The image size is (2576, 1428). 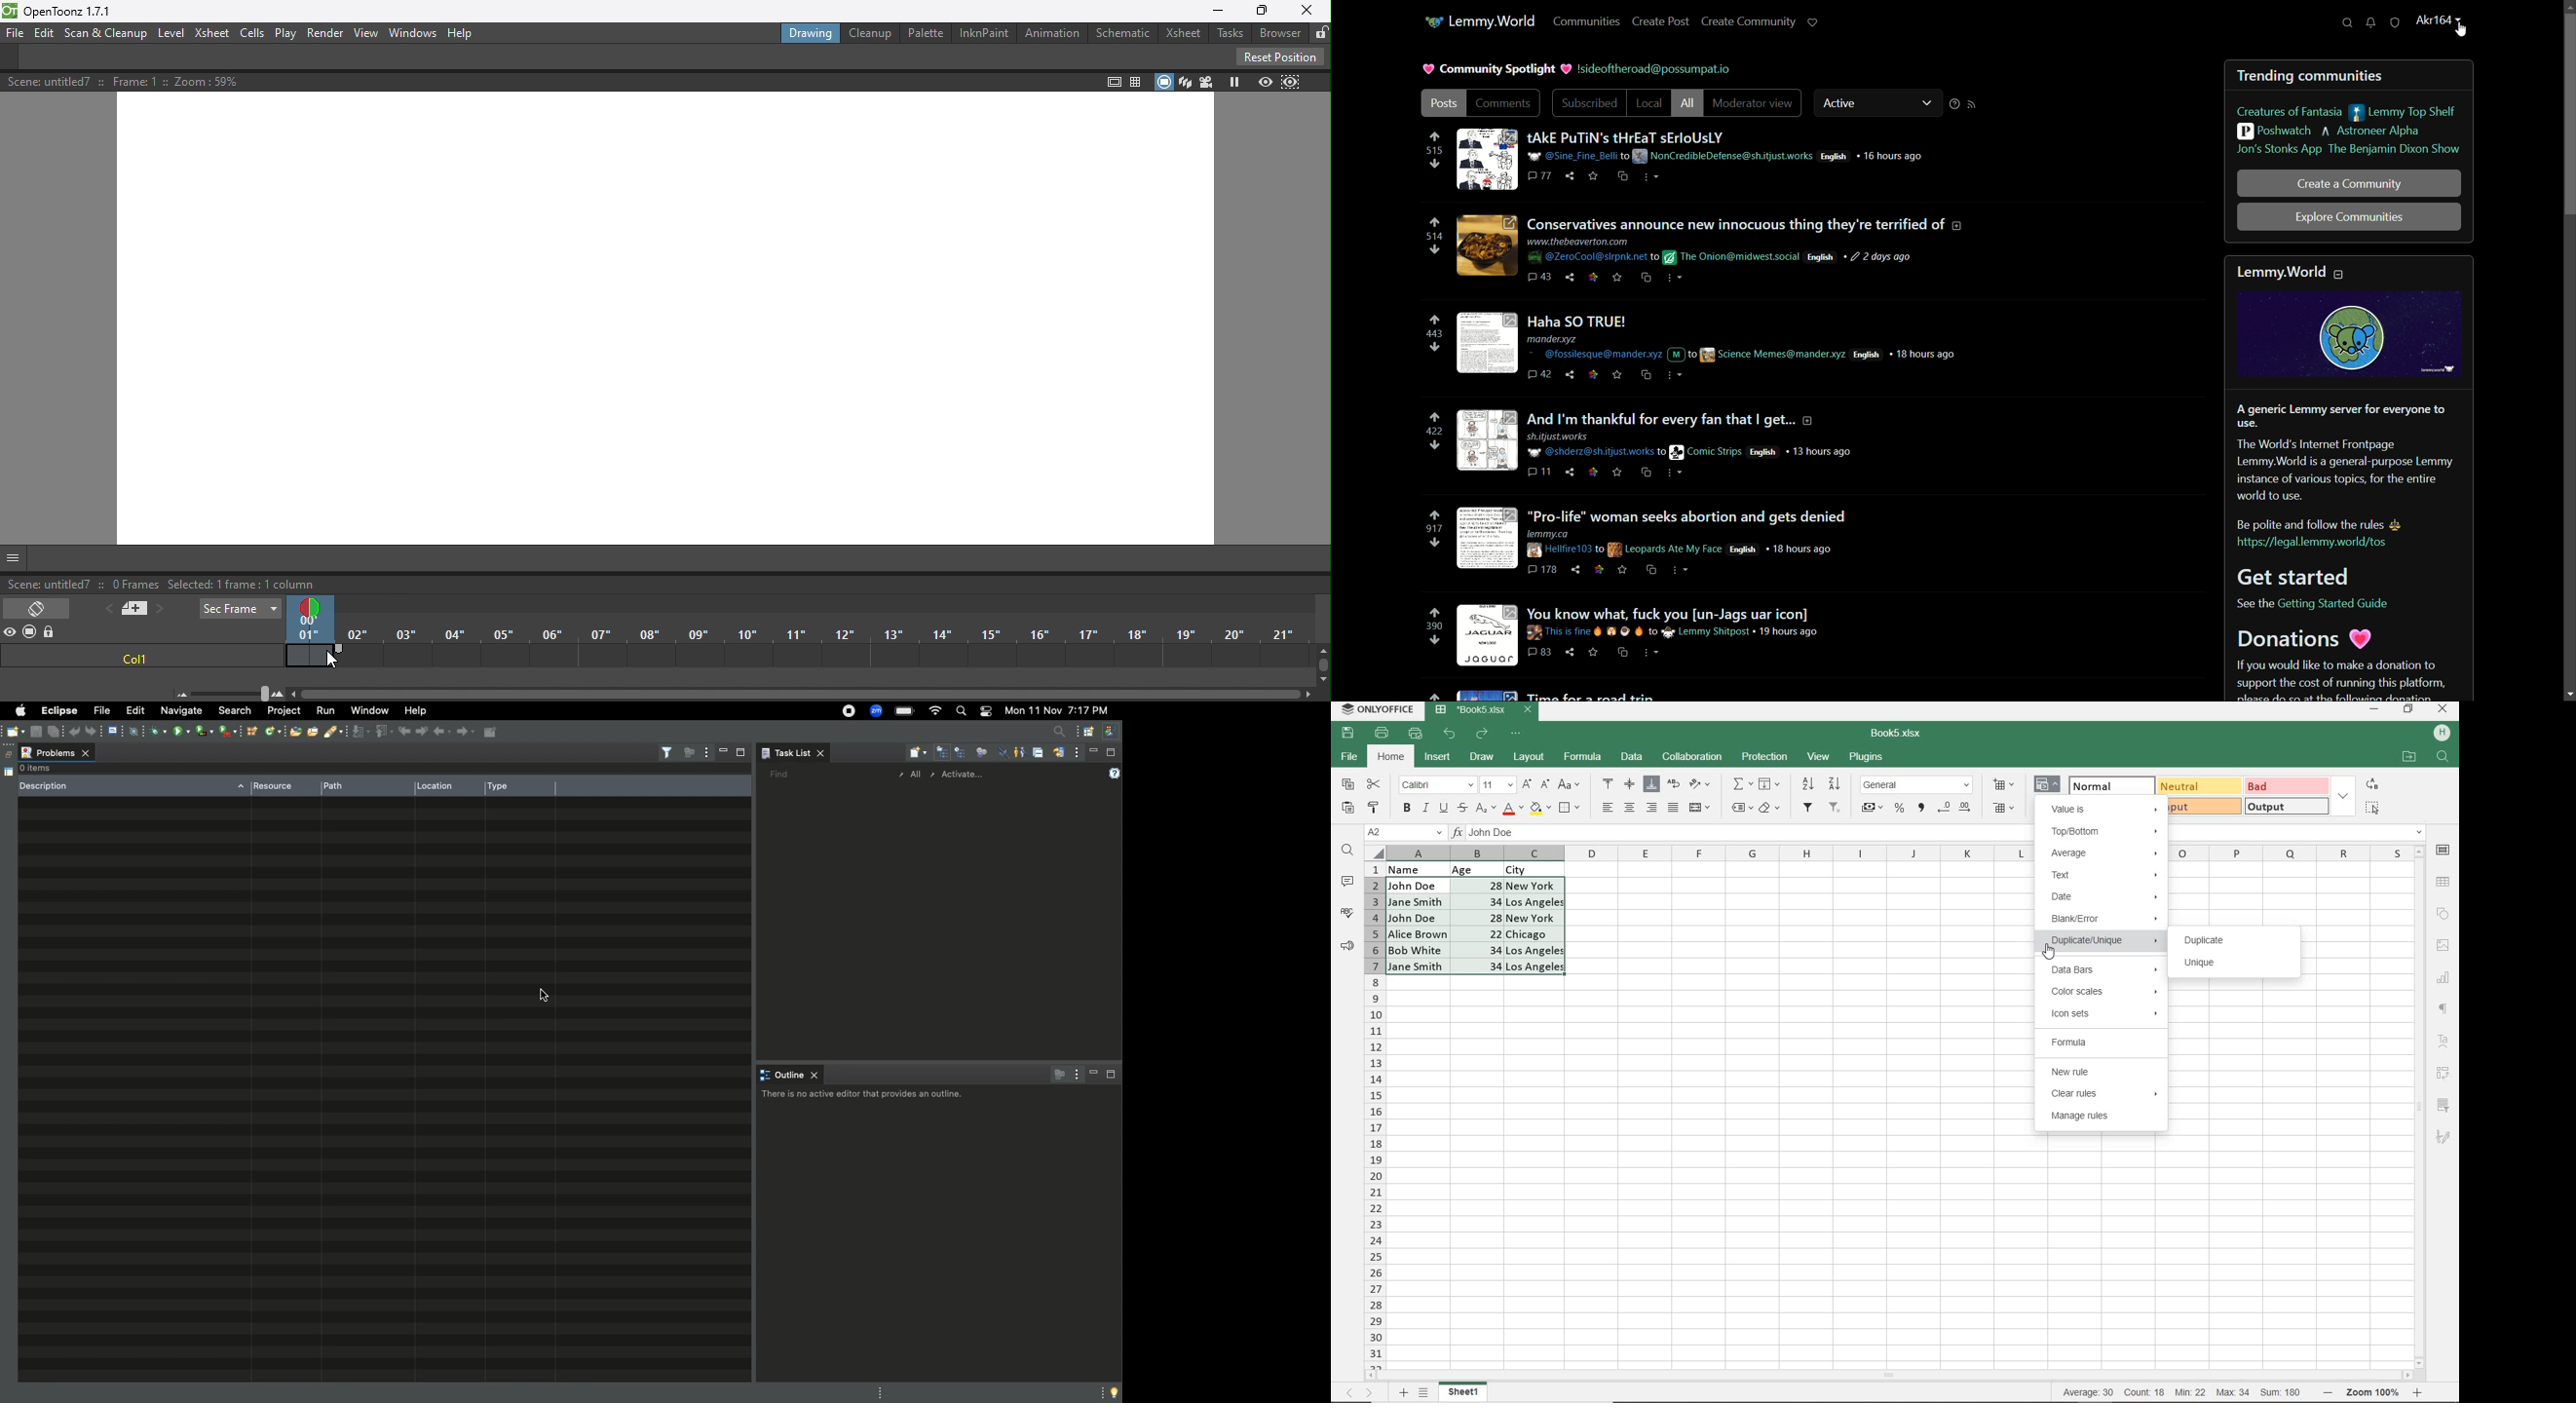 I want to click on MOVE SHEETS, so click(x=1359, y=1394).